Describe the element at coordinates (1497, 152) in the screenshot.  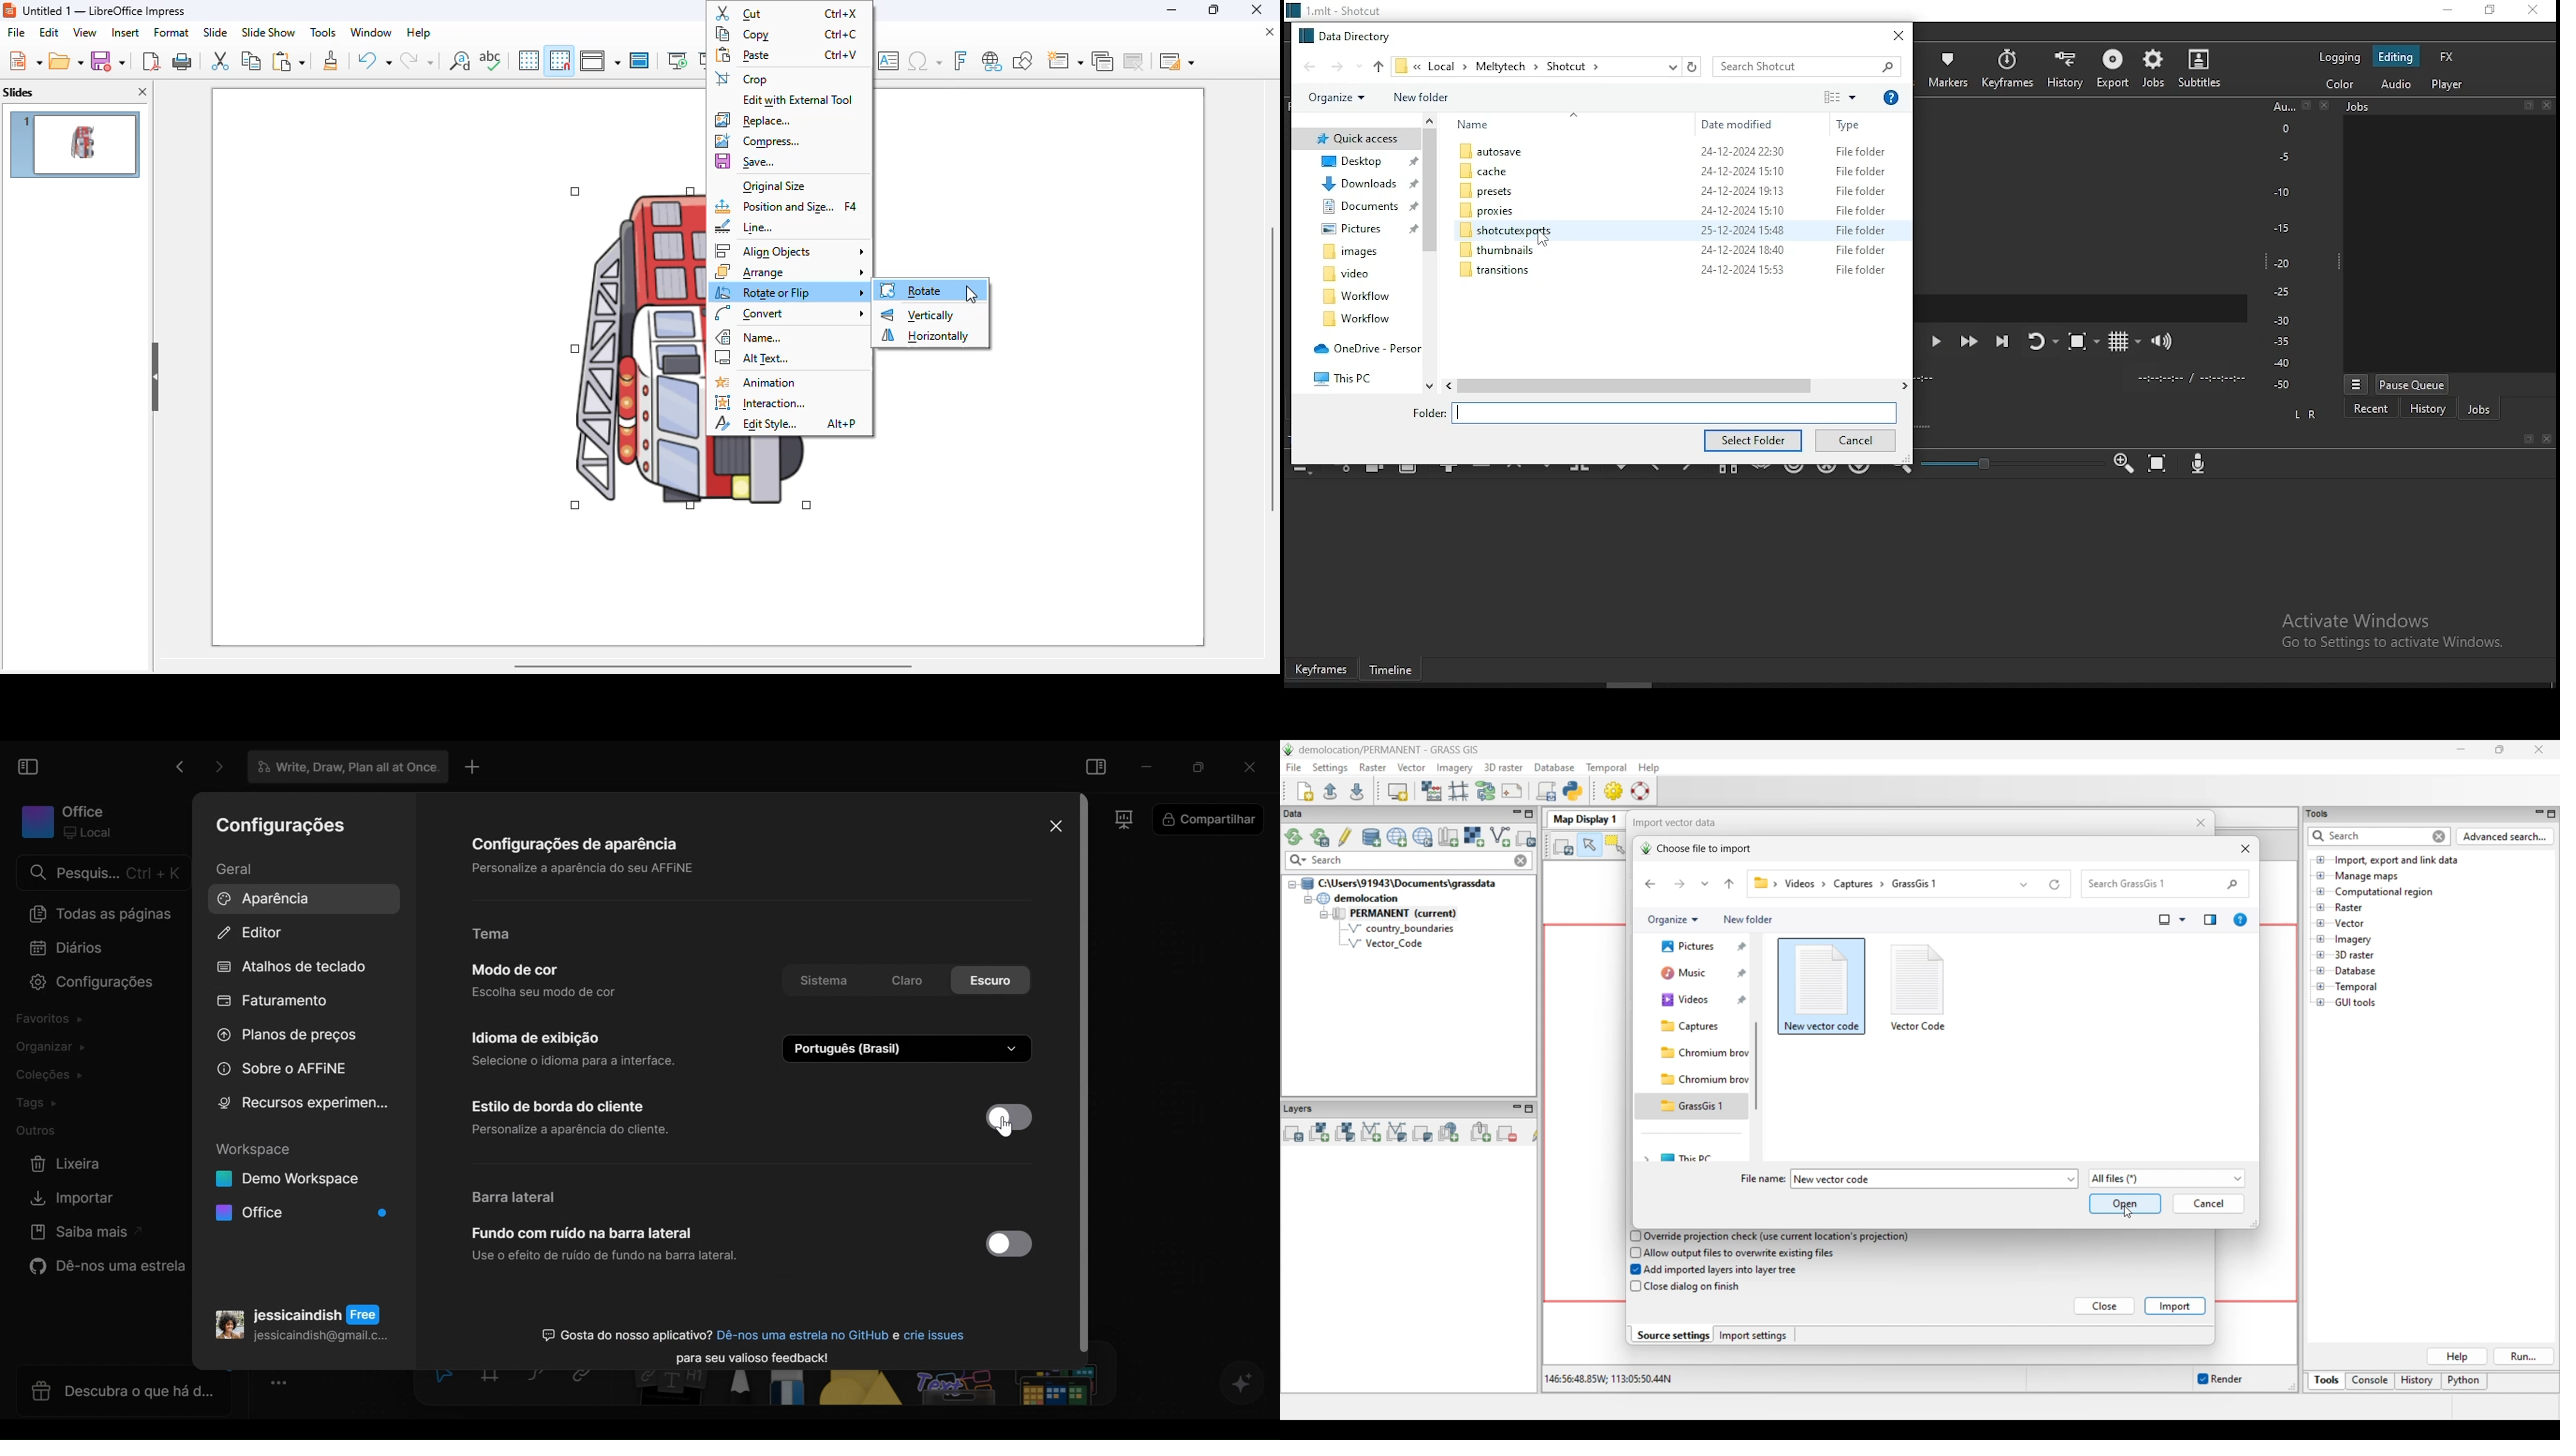
I see `local folder` at that location.